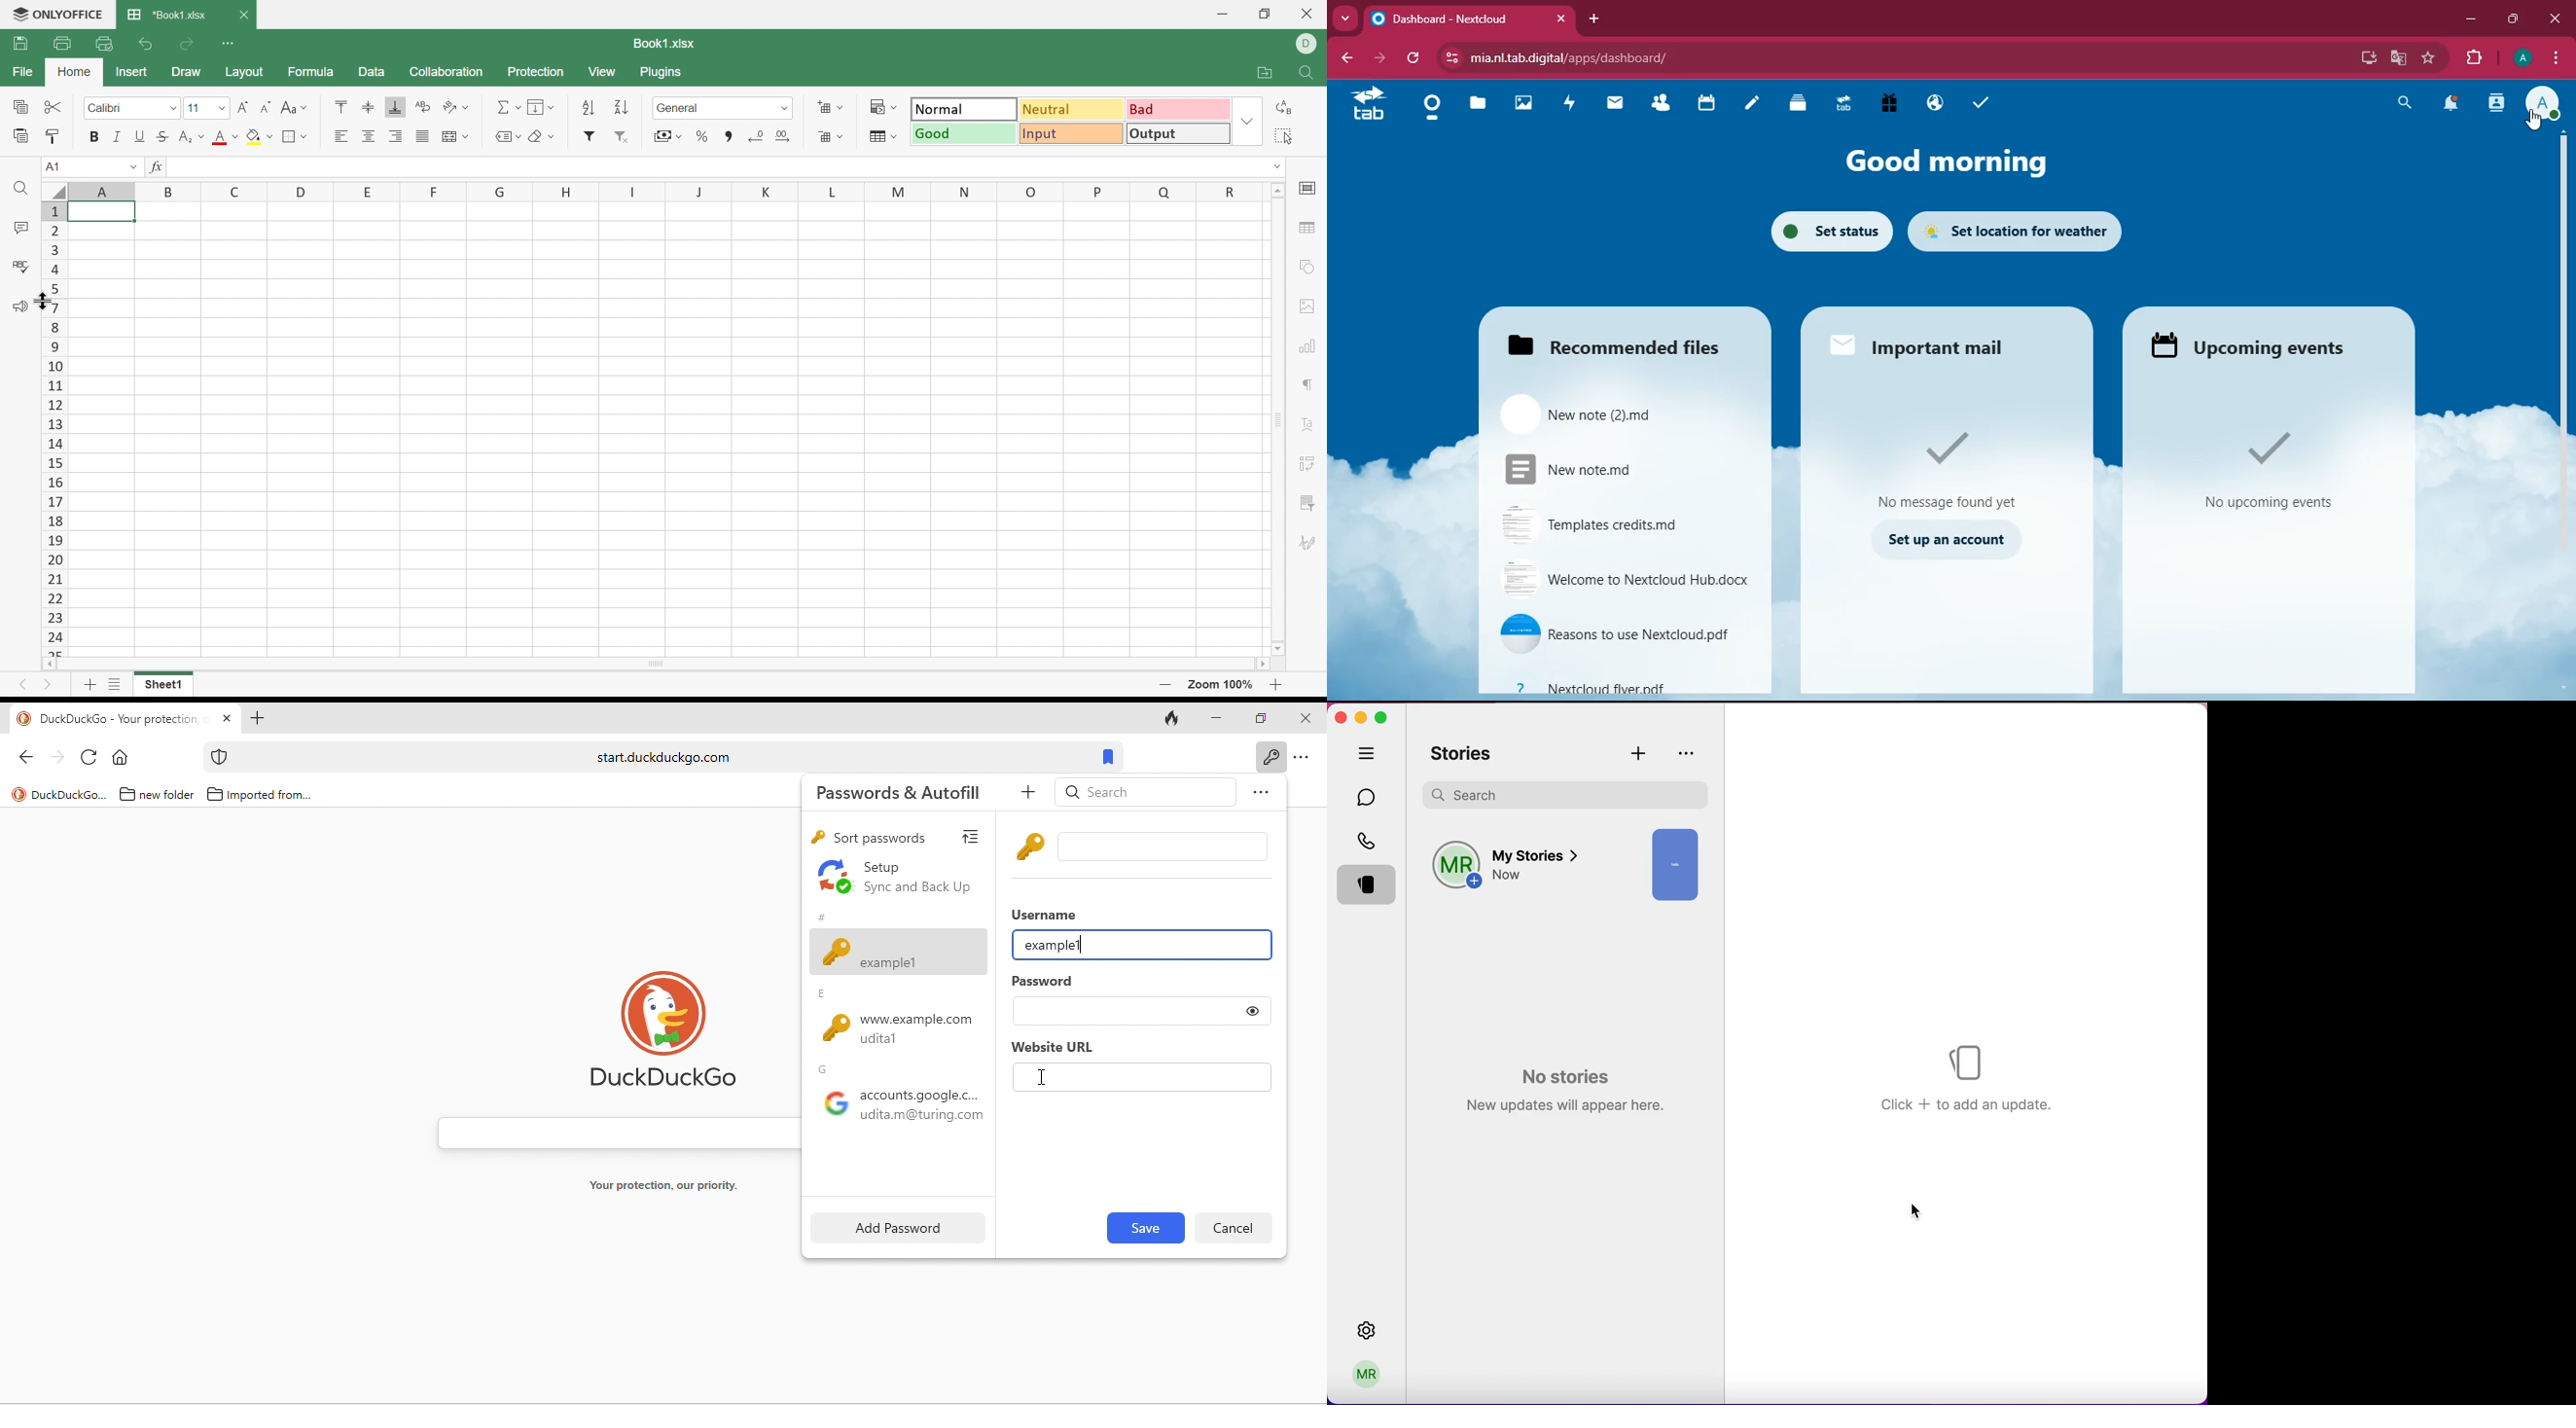  Describe the element at coordinates (1124, 1013) in the screenshot. I see `password input box` at that location.